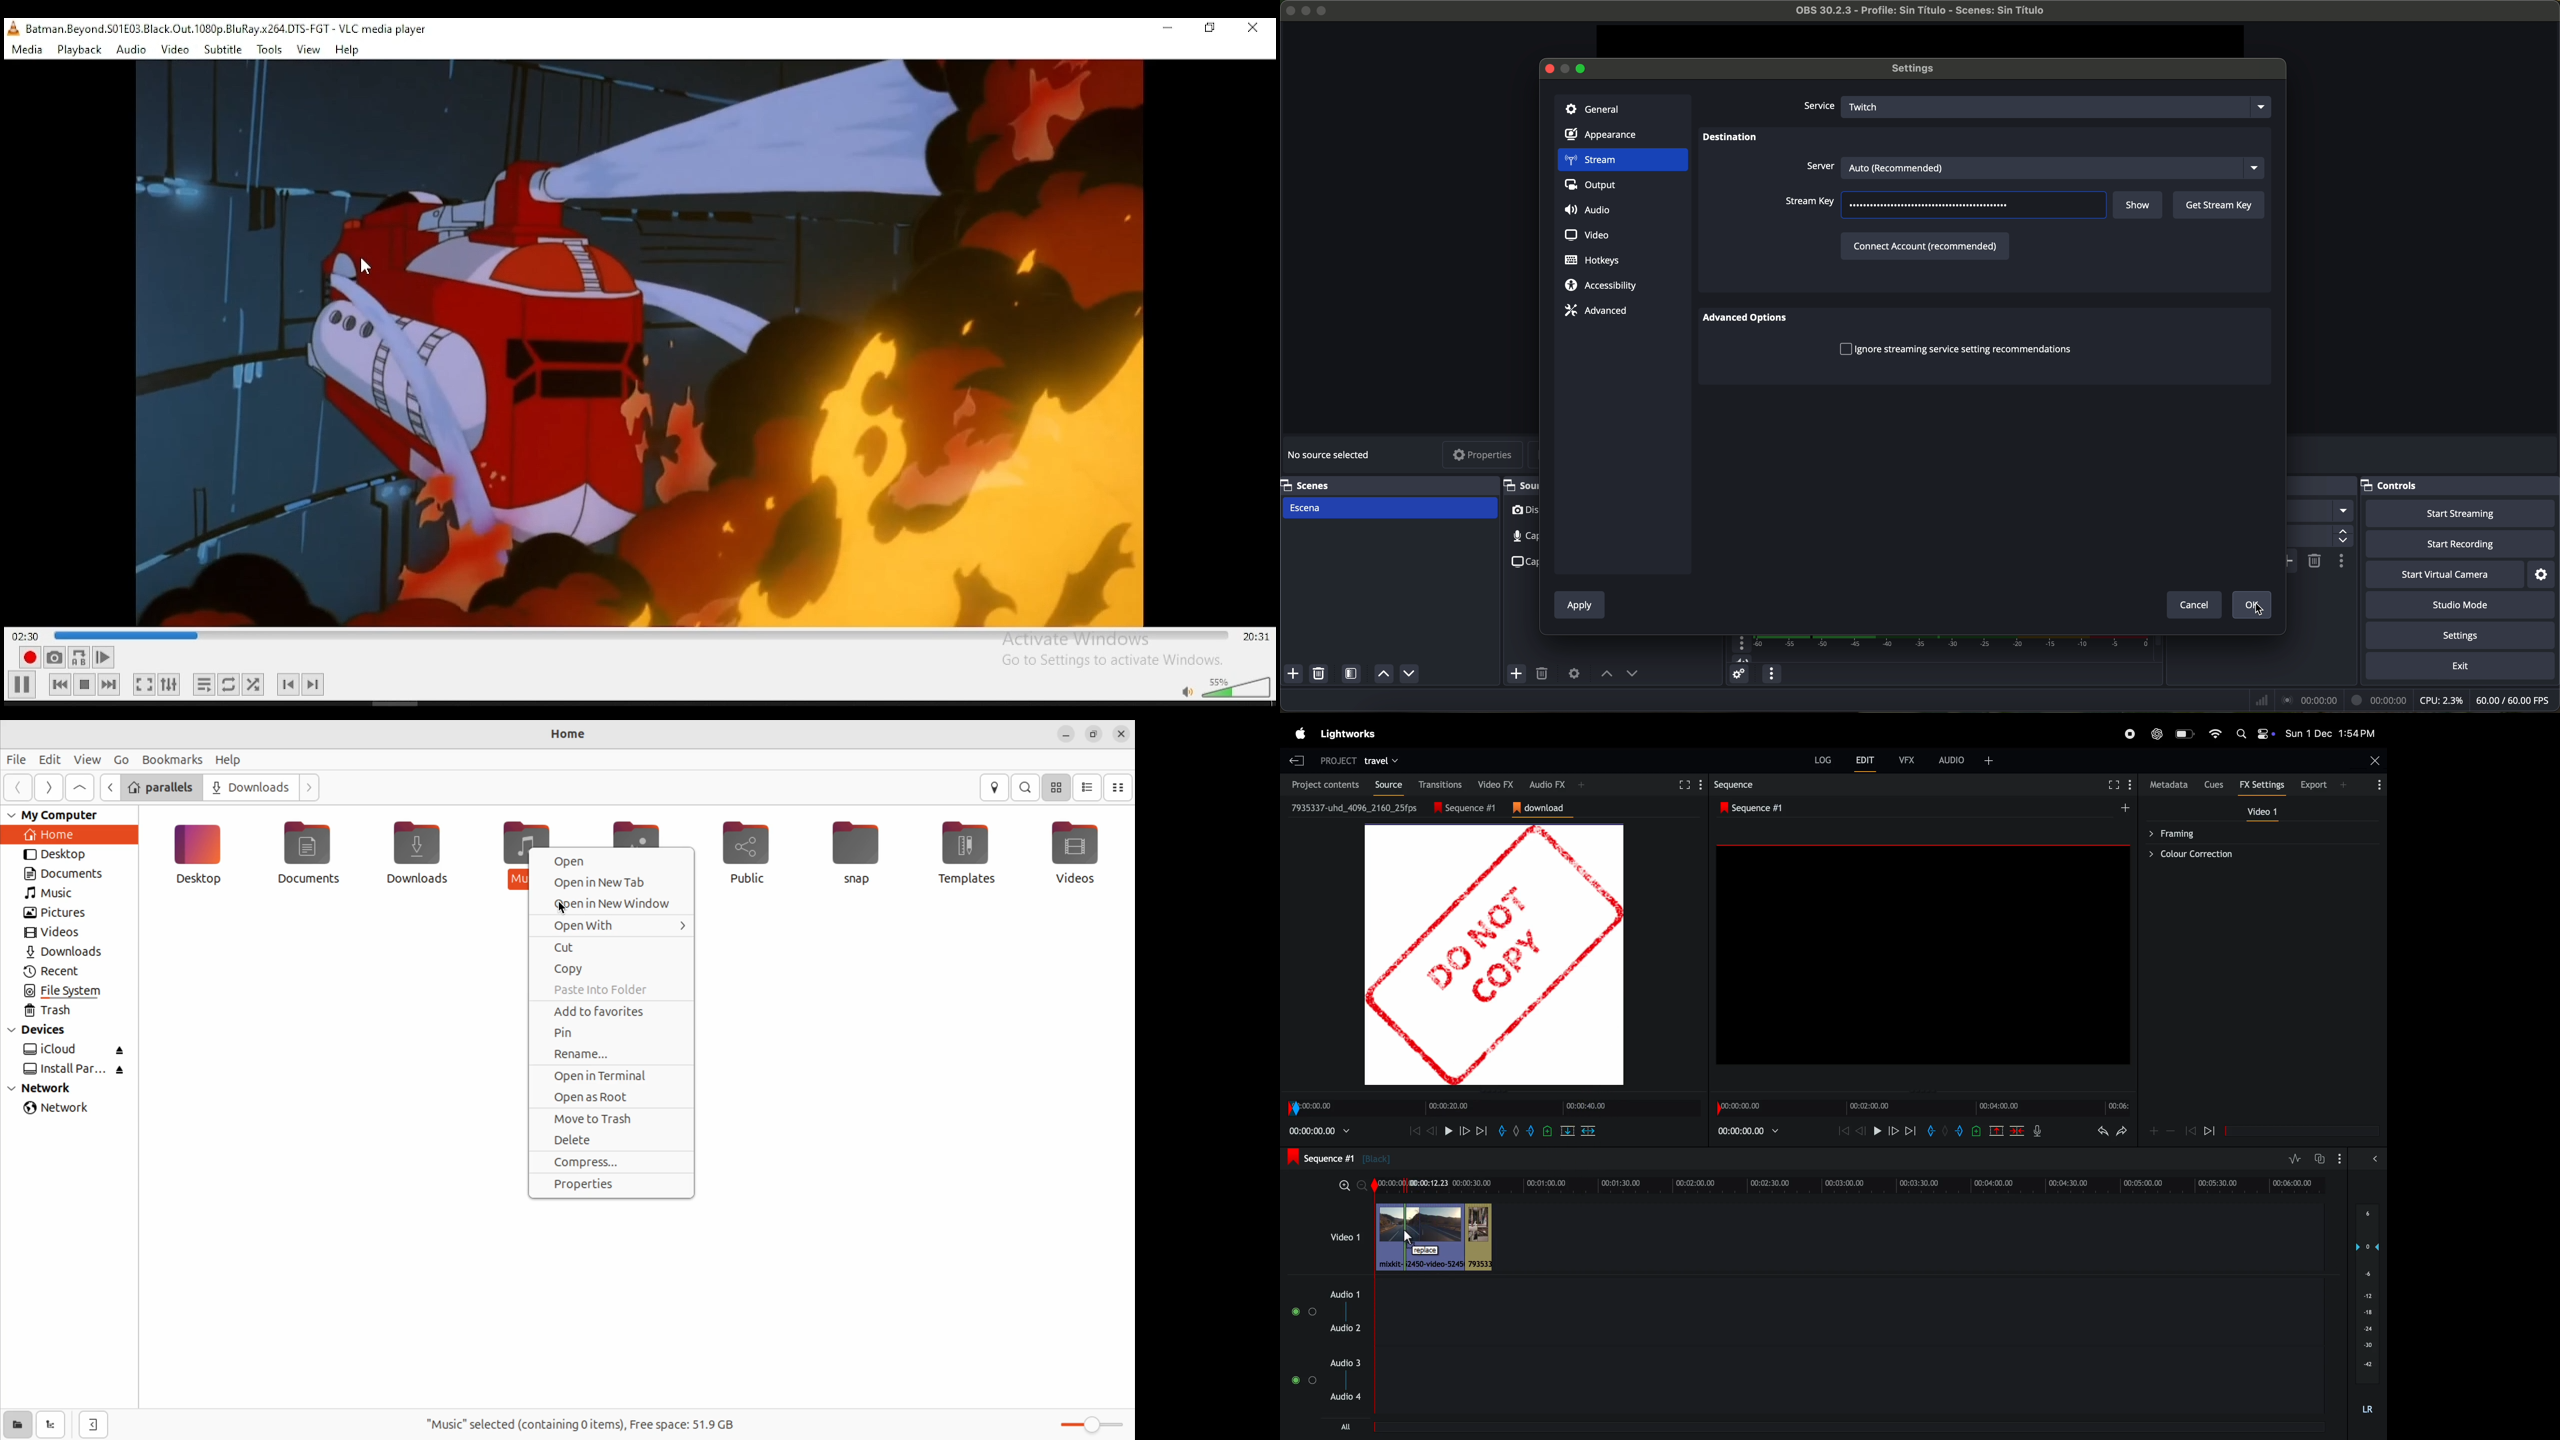 Image resolution: width=2576 pixels, height=1456 pixels. Describe the element at coordinates (1520, 485) in the screenshot. I see `sources` at that location.